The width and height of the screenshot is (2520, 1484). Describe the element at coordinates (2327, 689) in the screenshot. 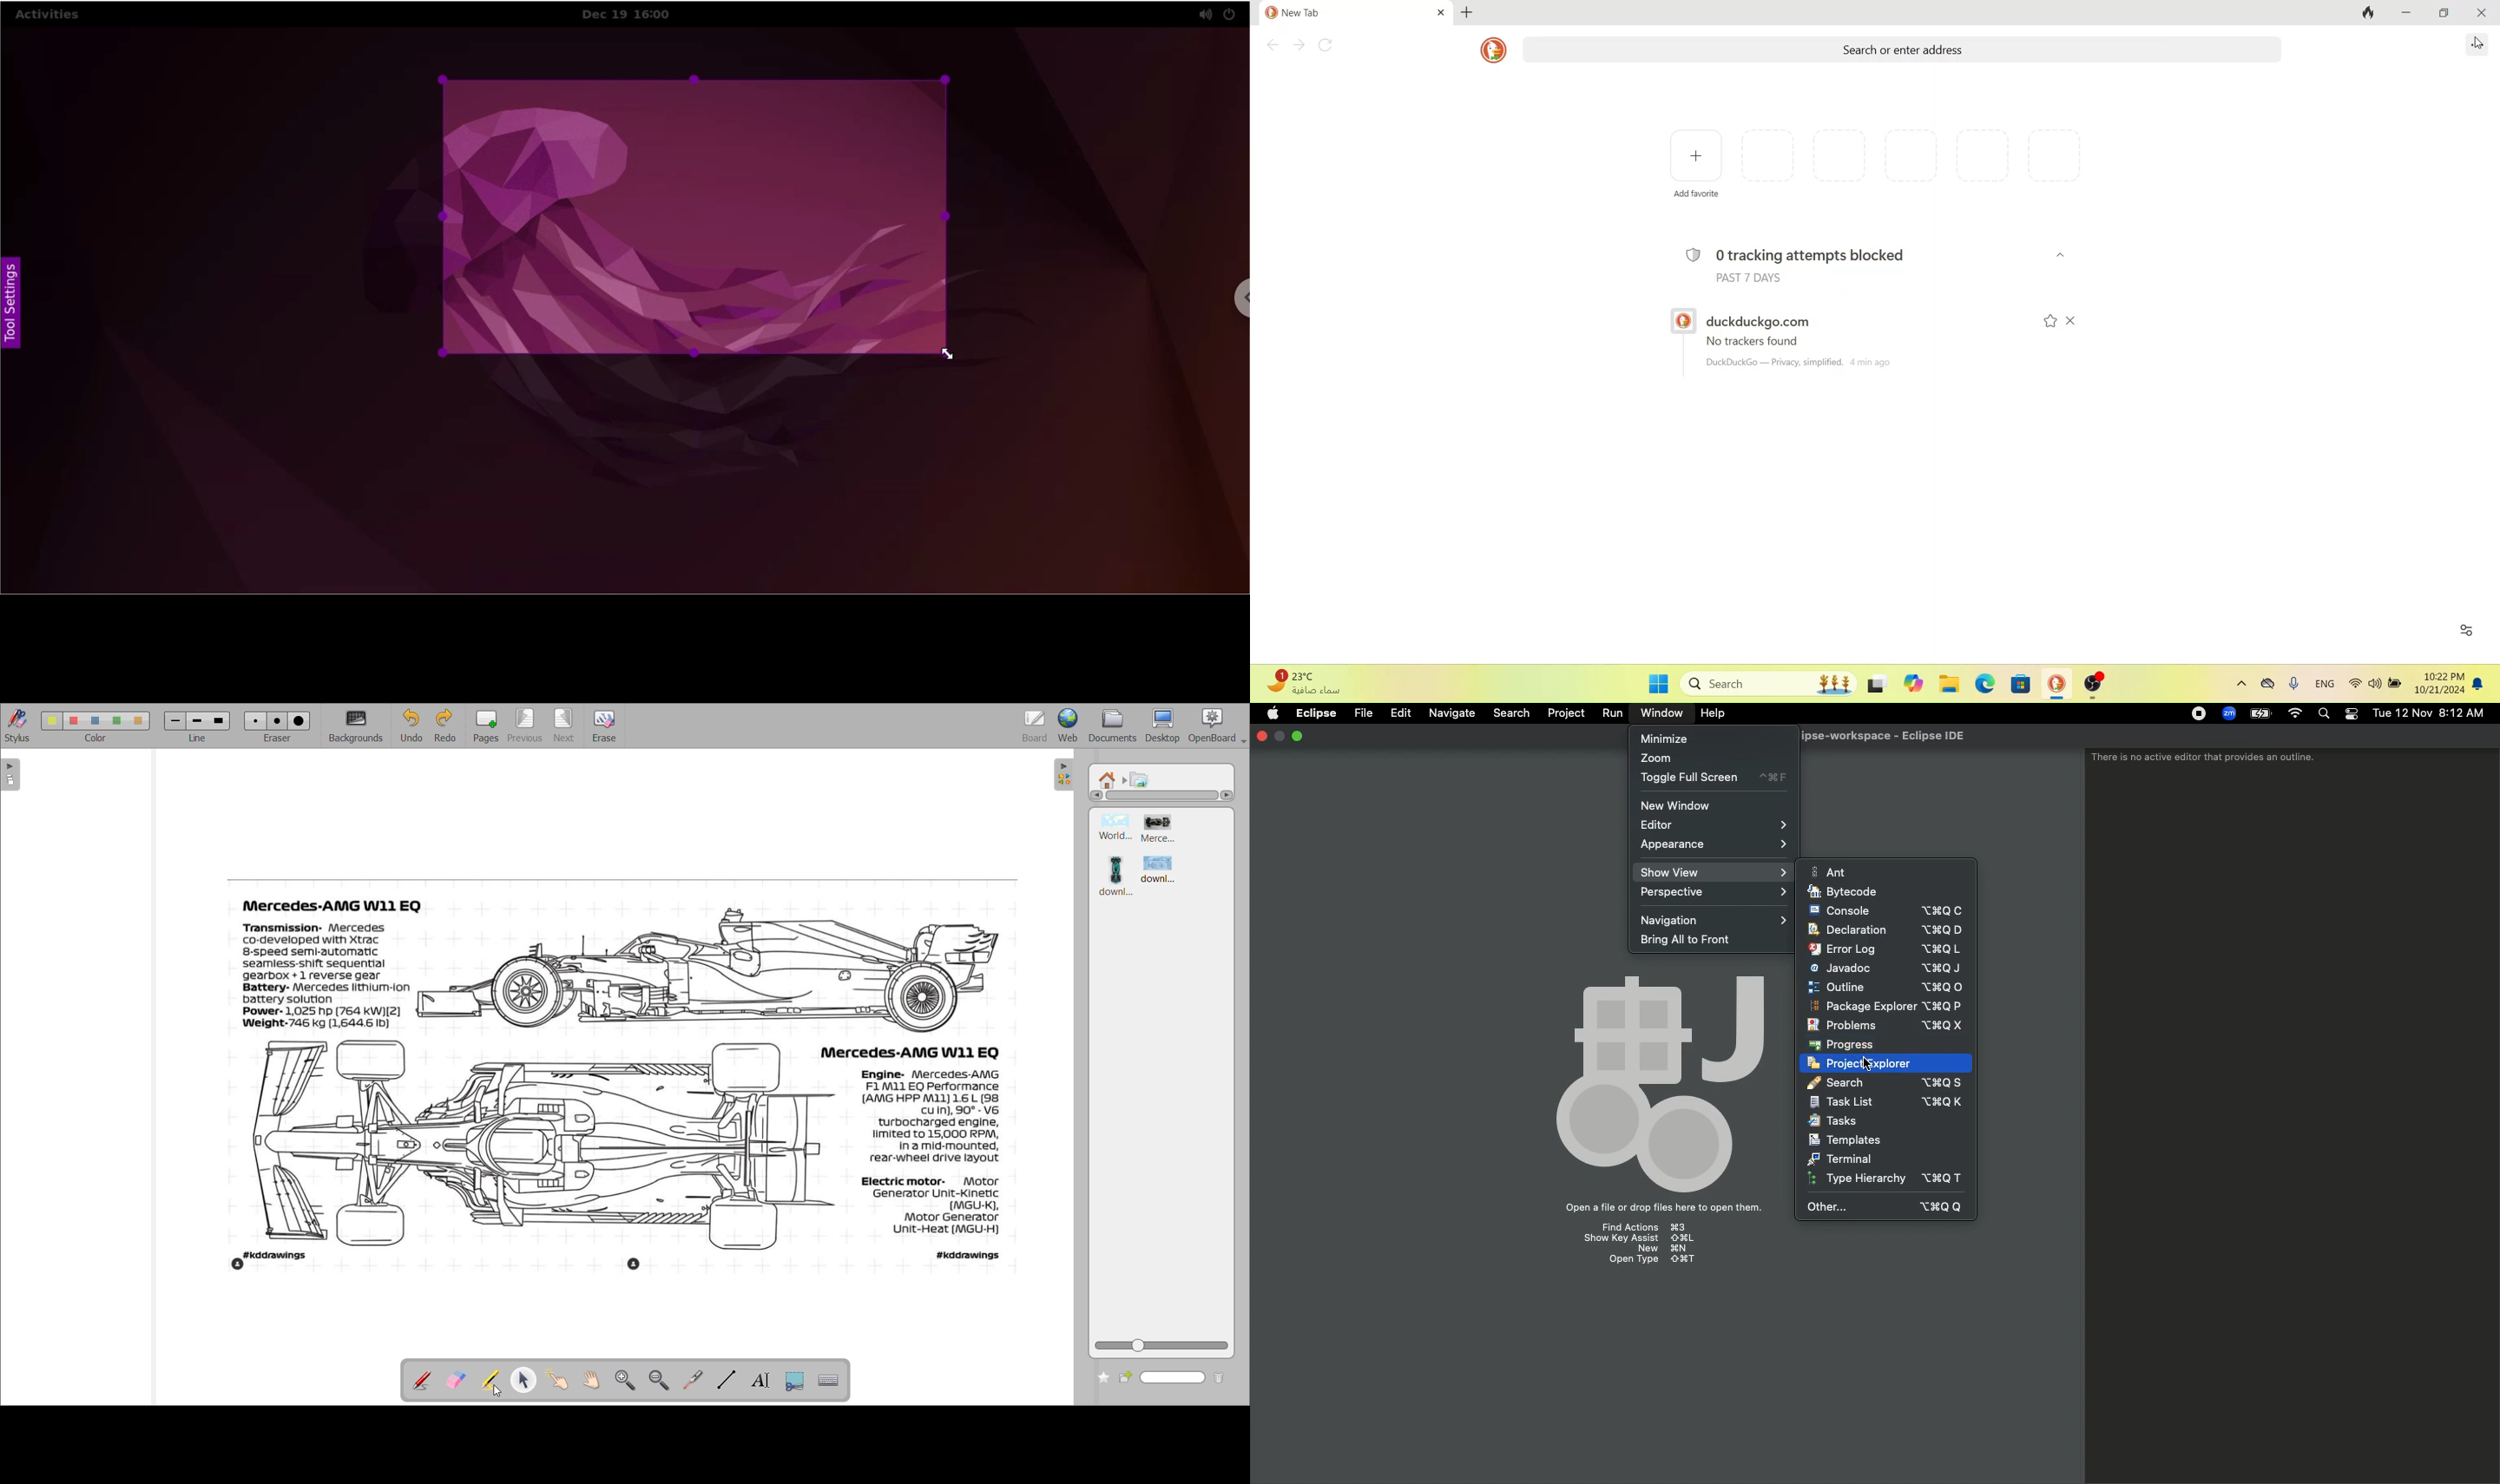

I see `english` at that location.